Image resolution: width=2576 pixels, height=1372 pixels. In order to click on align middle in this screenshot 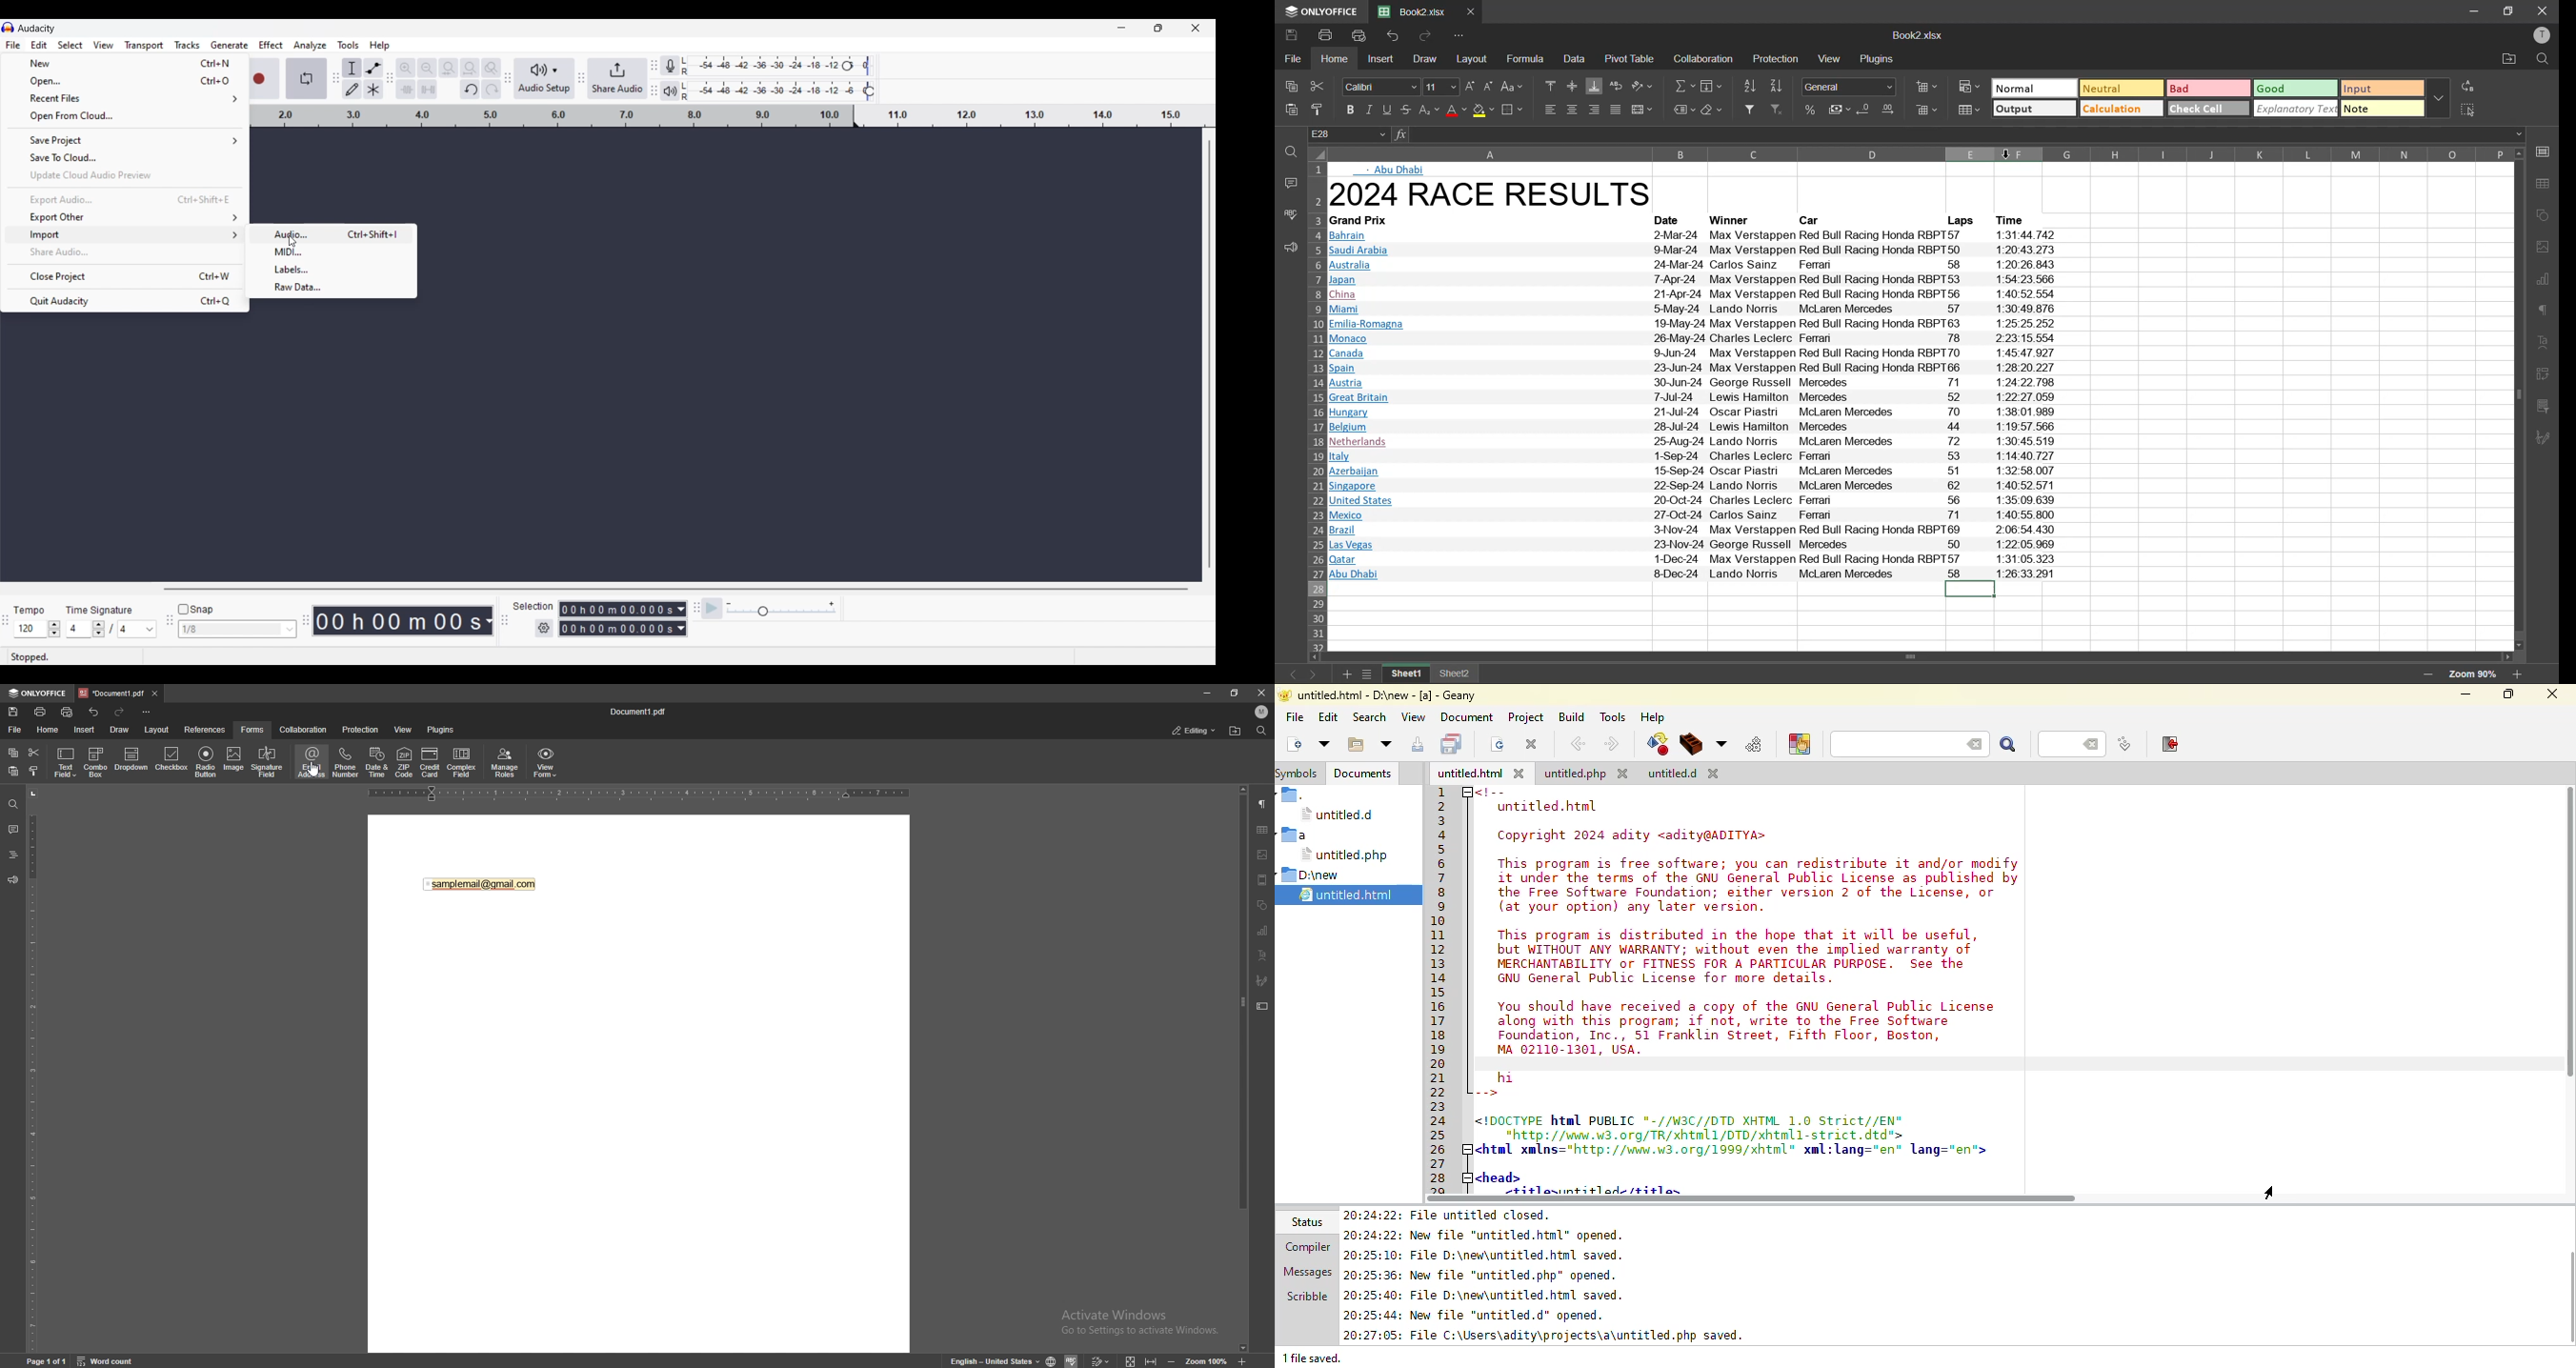, I will do `click(1572, 85)`.